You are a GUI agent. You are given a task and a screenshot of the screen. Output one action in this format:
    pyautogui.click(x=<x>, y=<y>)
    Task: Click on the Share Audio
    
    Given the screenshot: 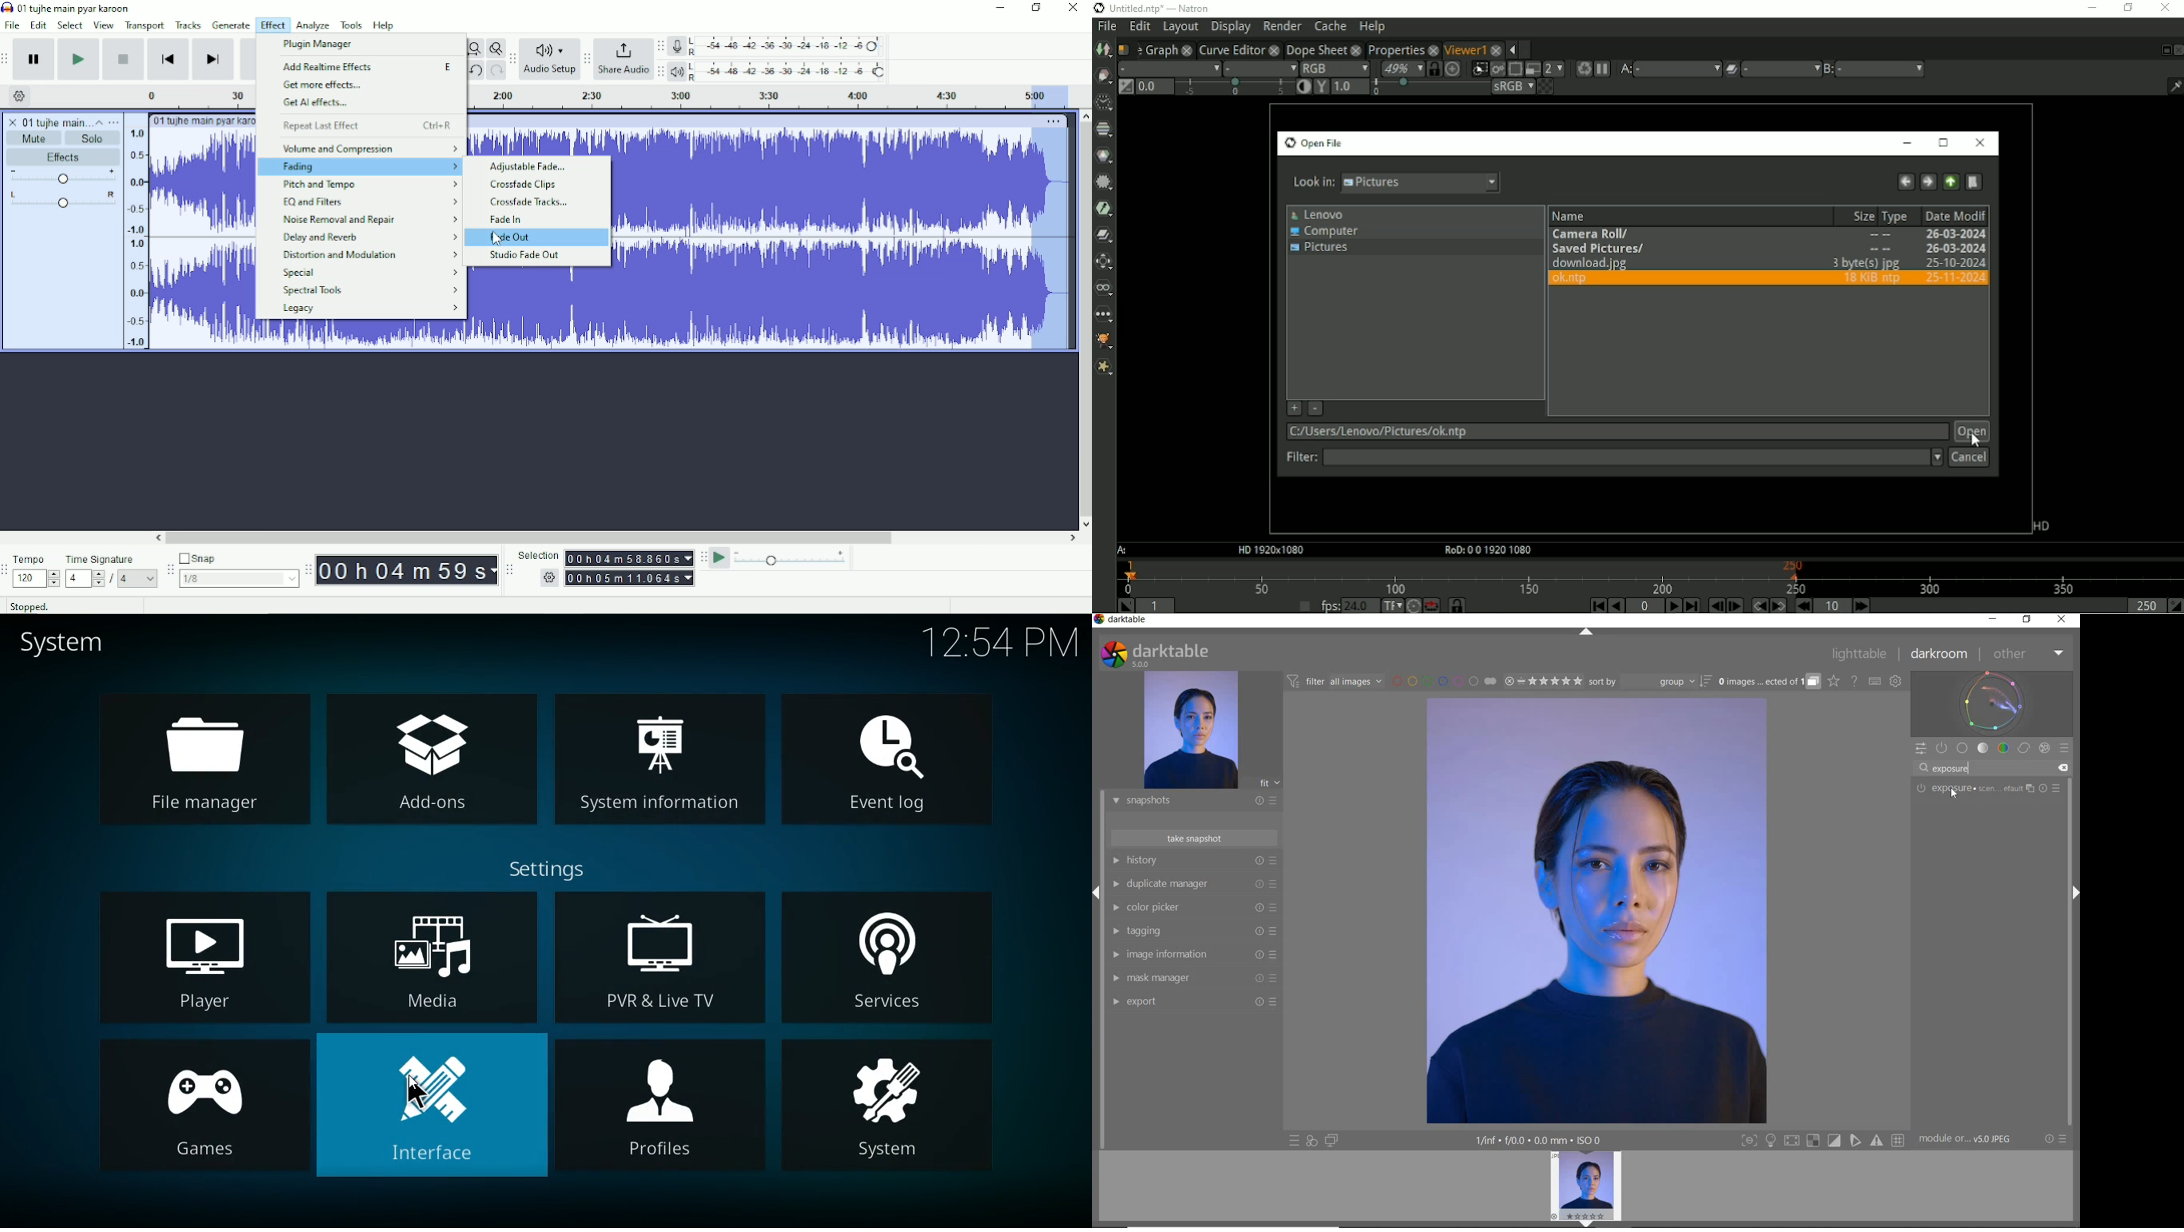 What is the action you would take?
    pyautogui.click(x=624, y=58)
    